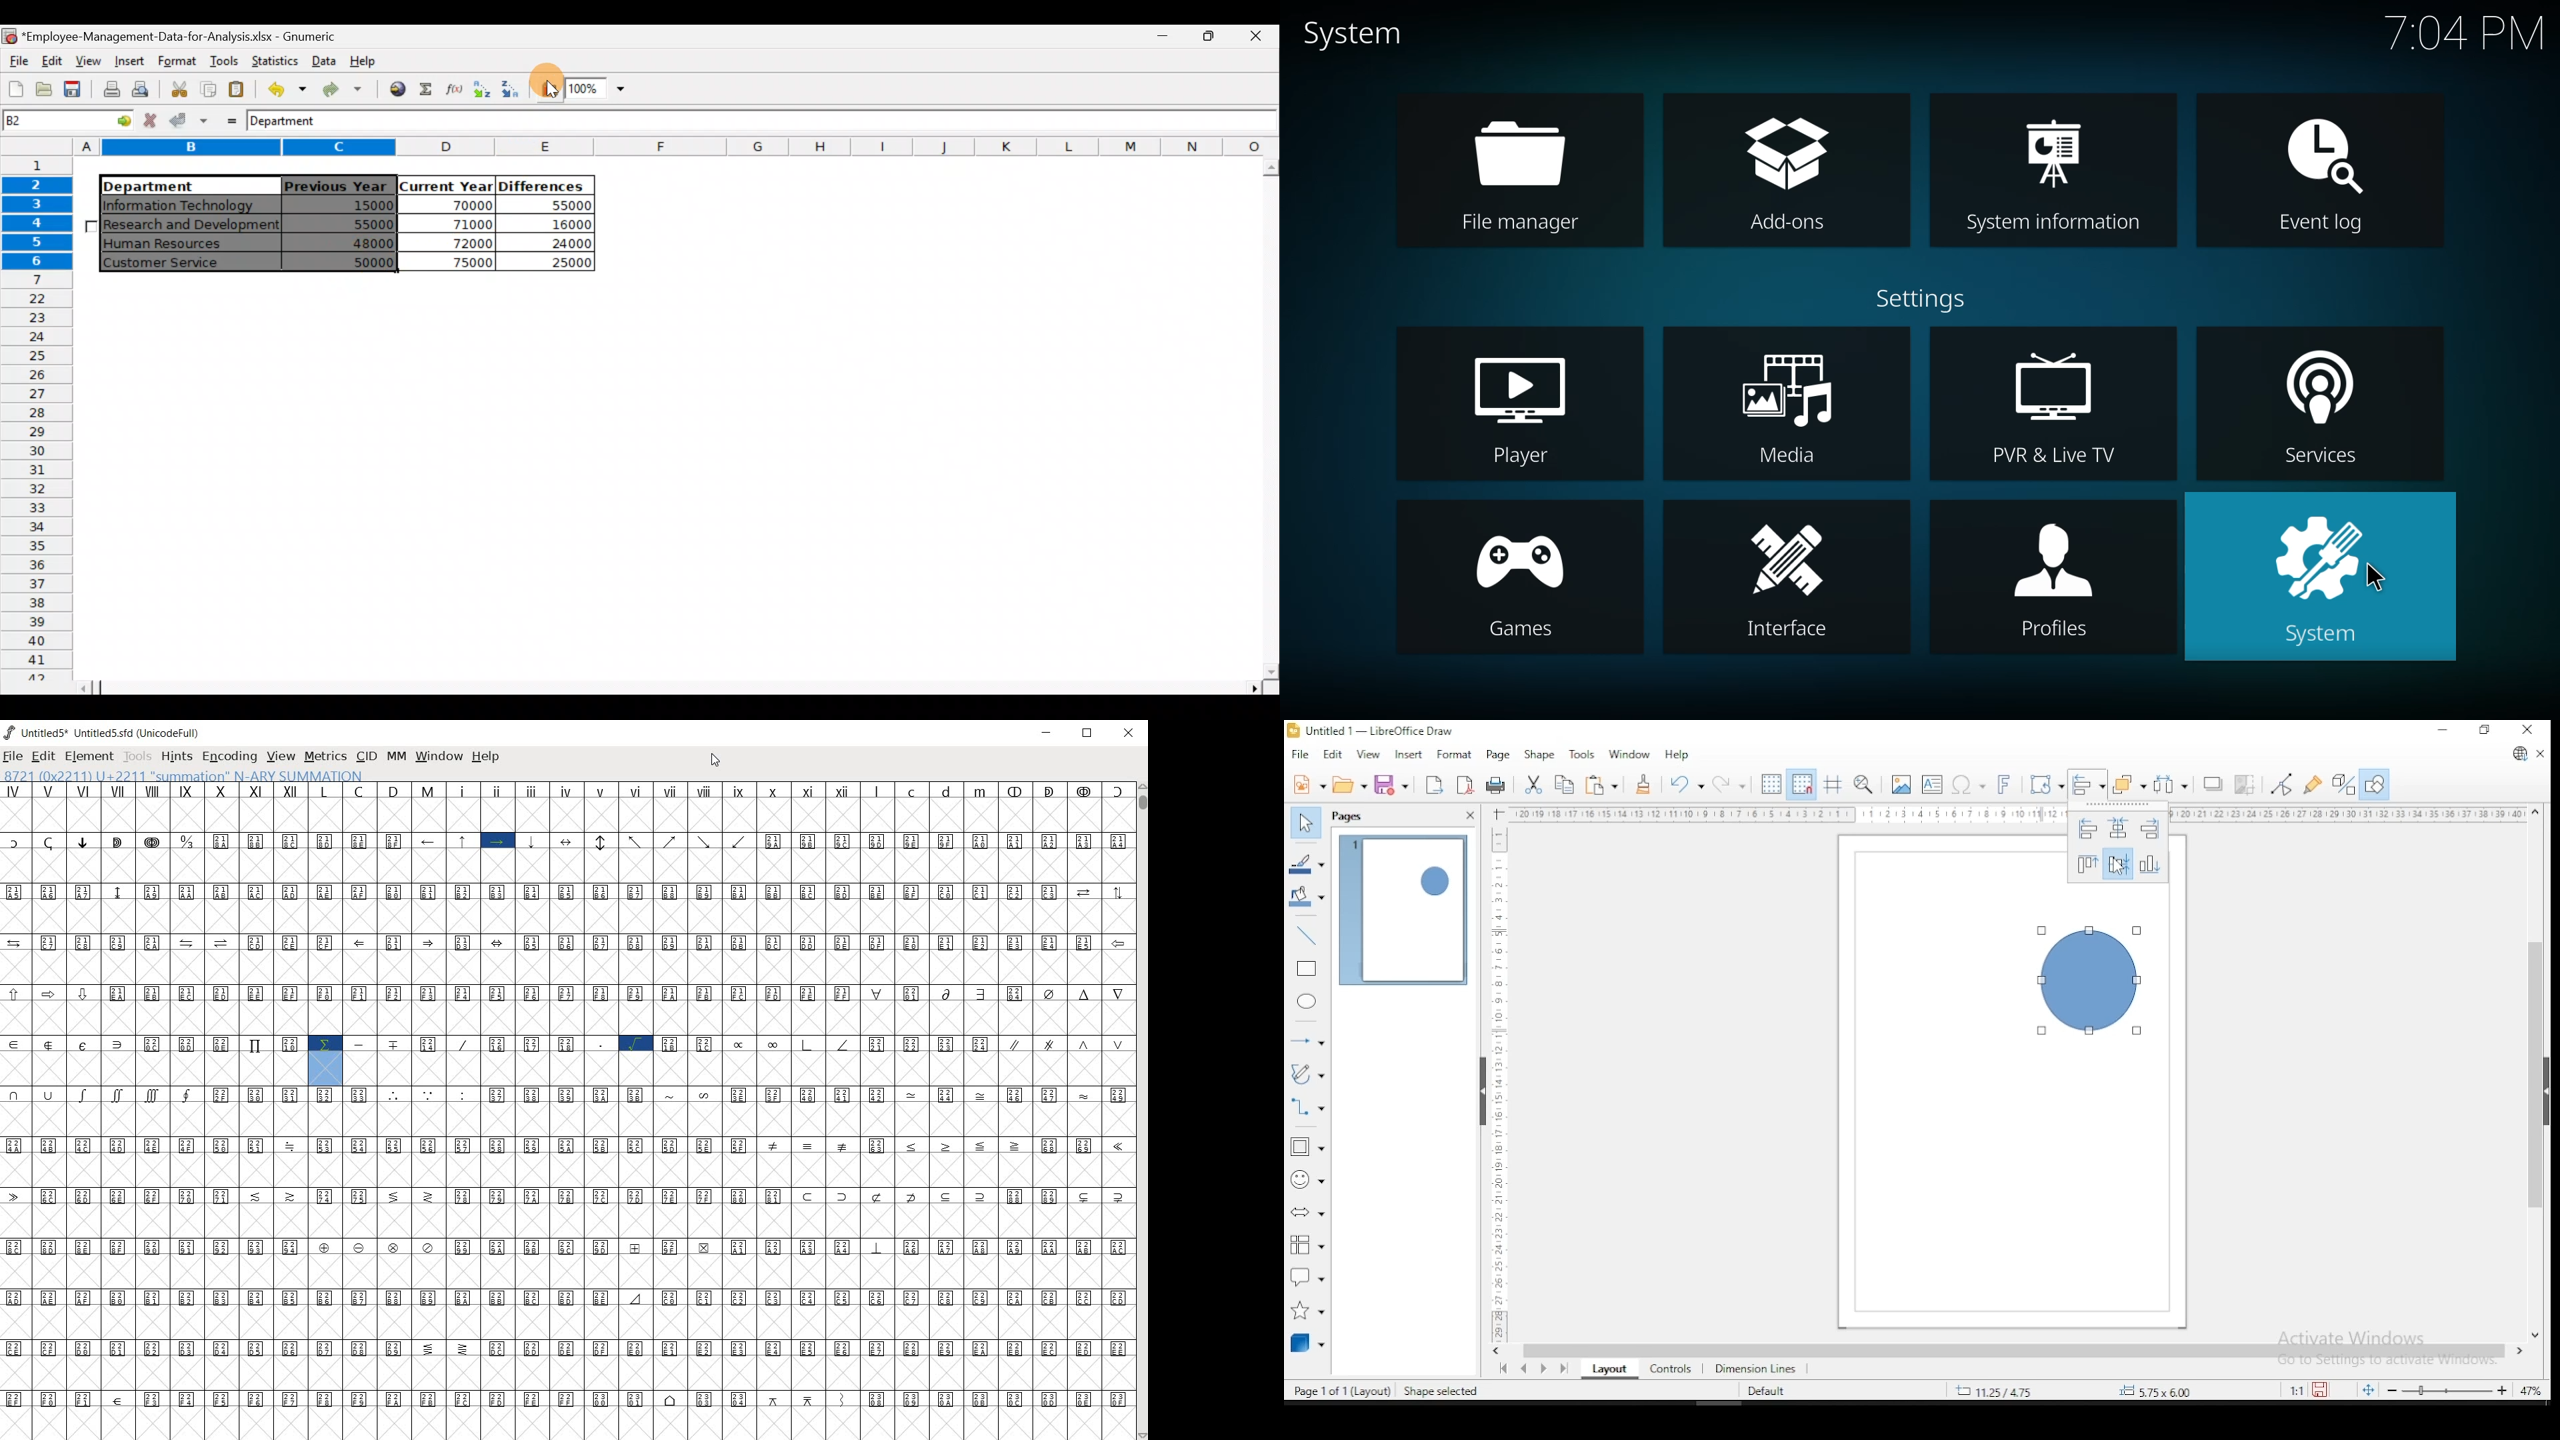 The image size is (2576, 1456). Describe the element at coordinates (173, 244) in the screenshot. I see `Human Resources` at that location.